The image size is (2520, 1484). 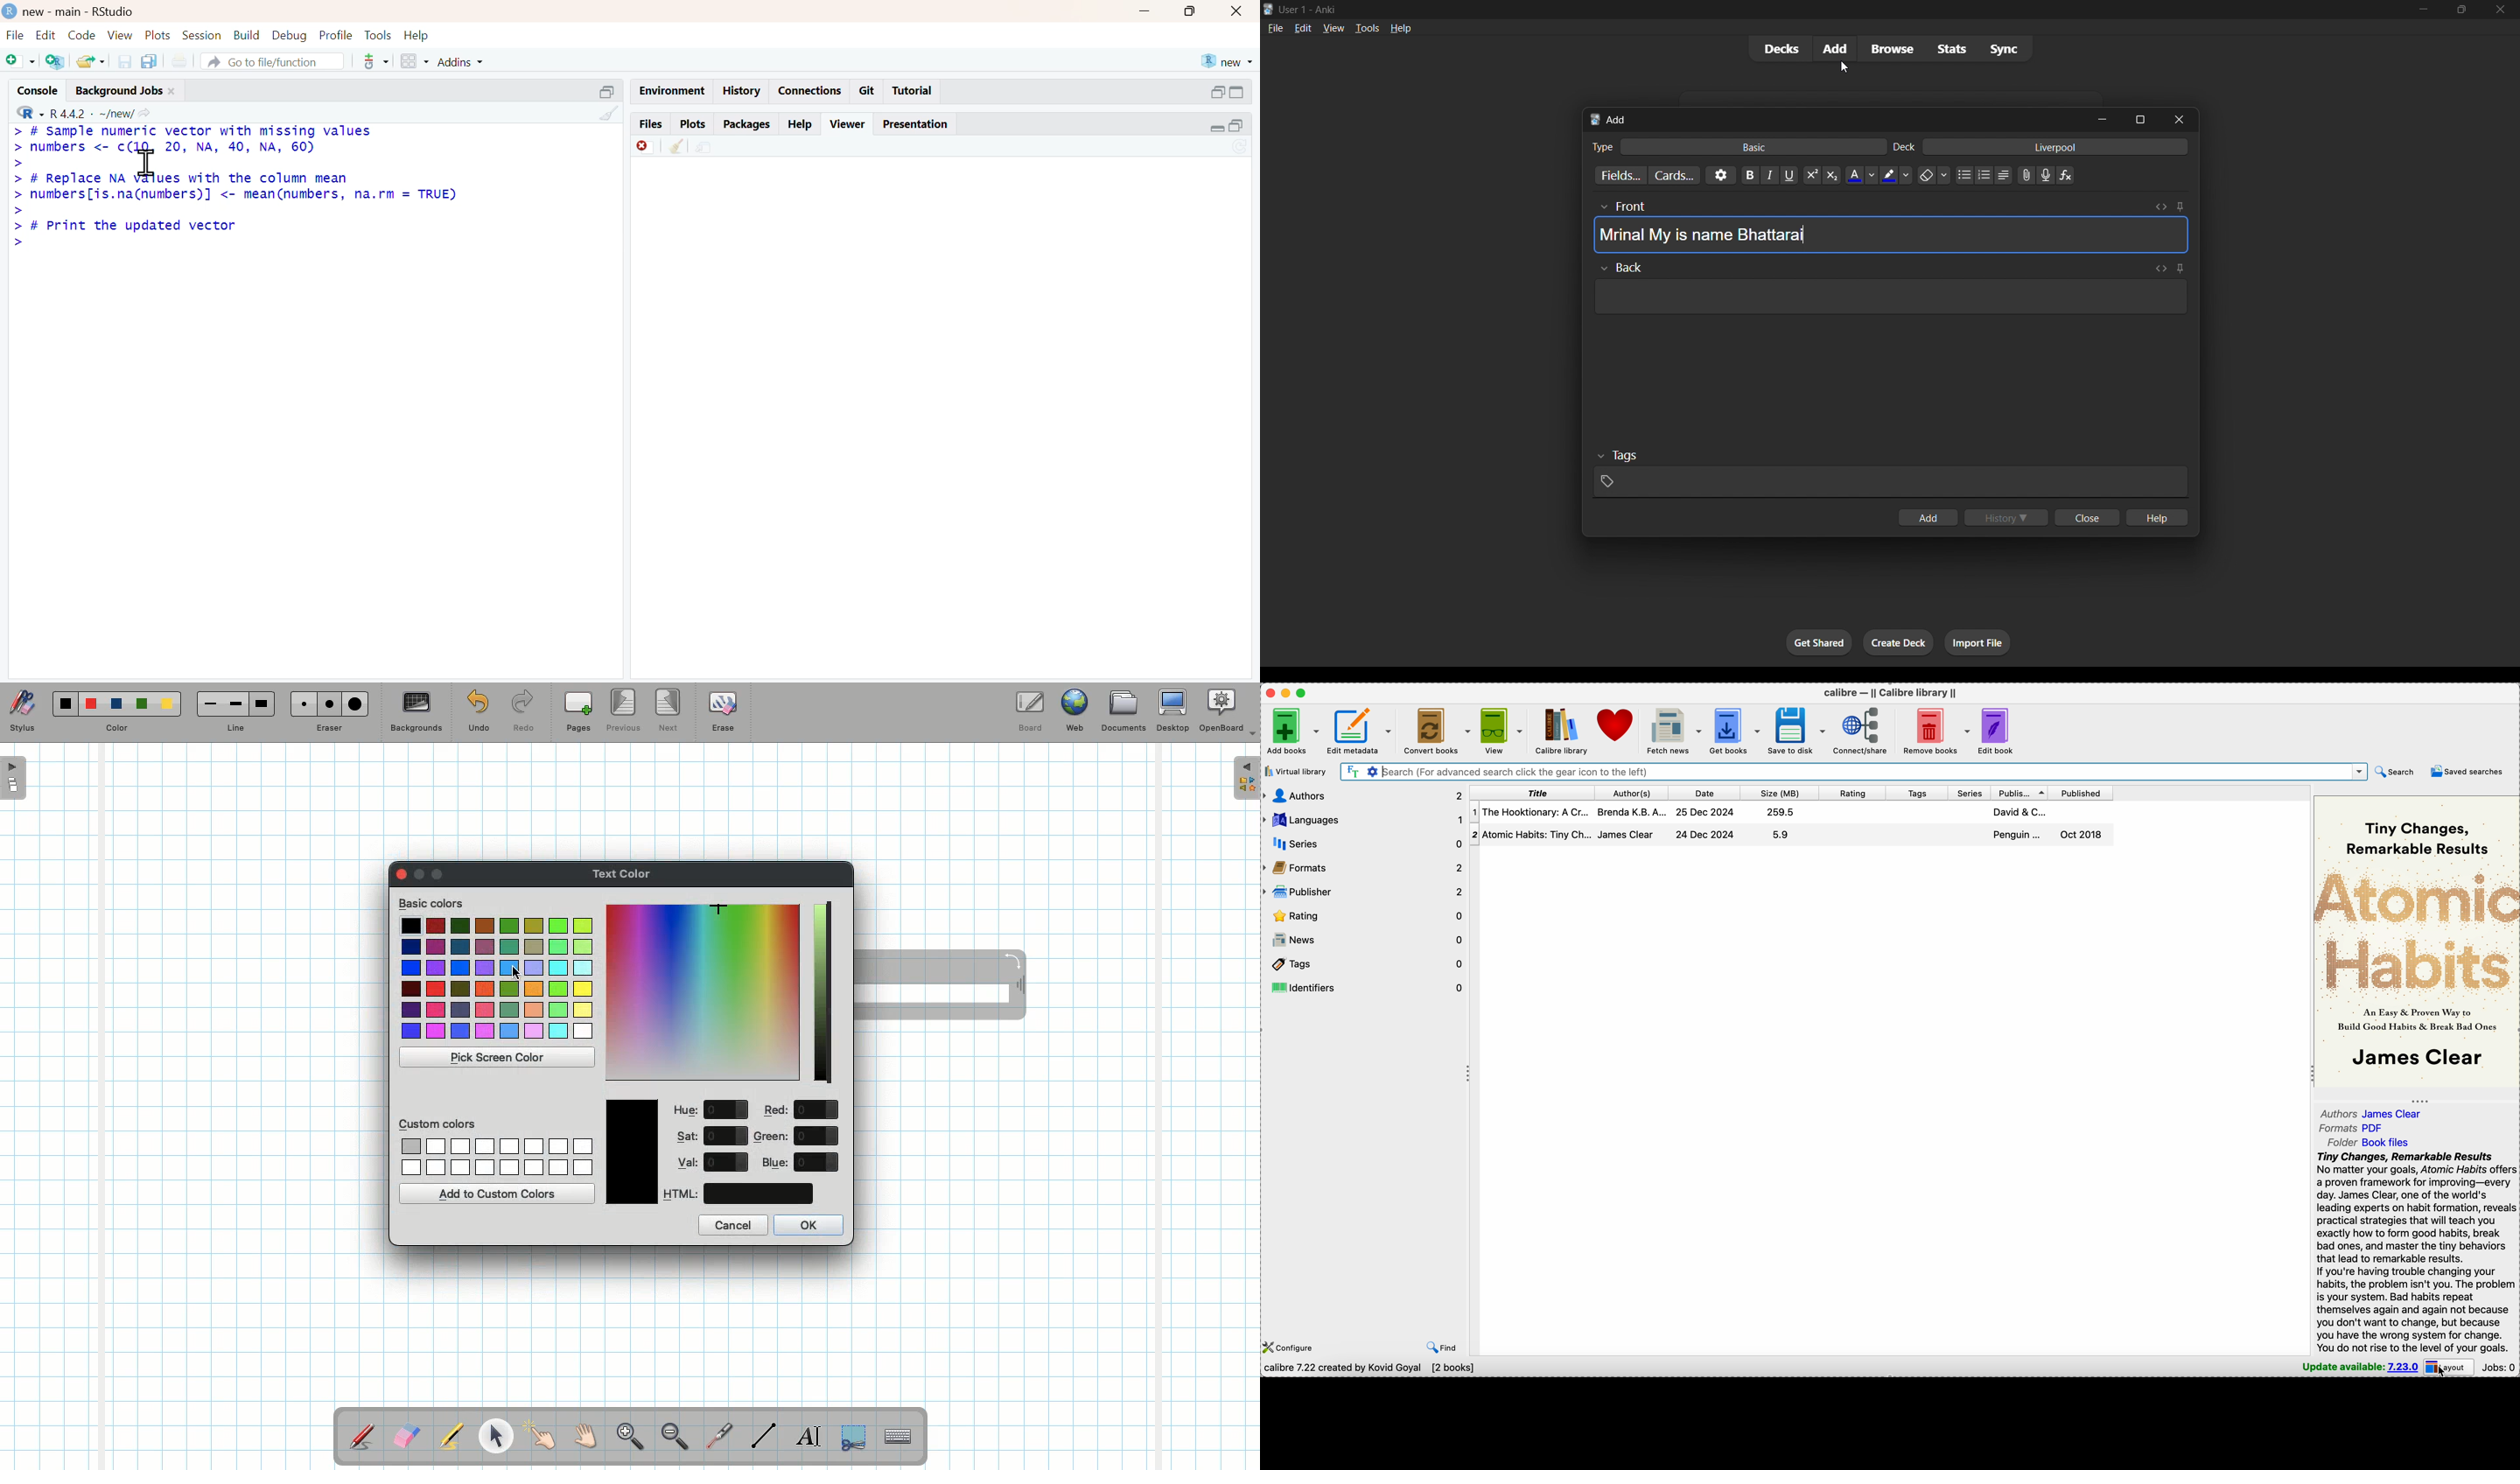 I want to click on Calibre - || calibre library ||, so click(x=1888, y=692).